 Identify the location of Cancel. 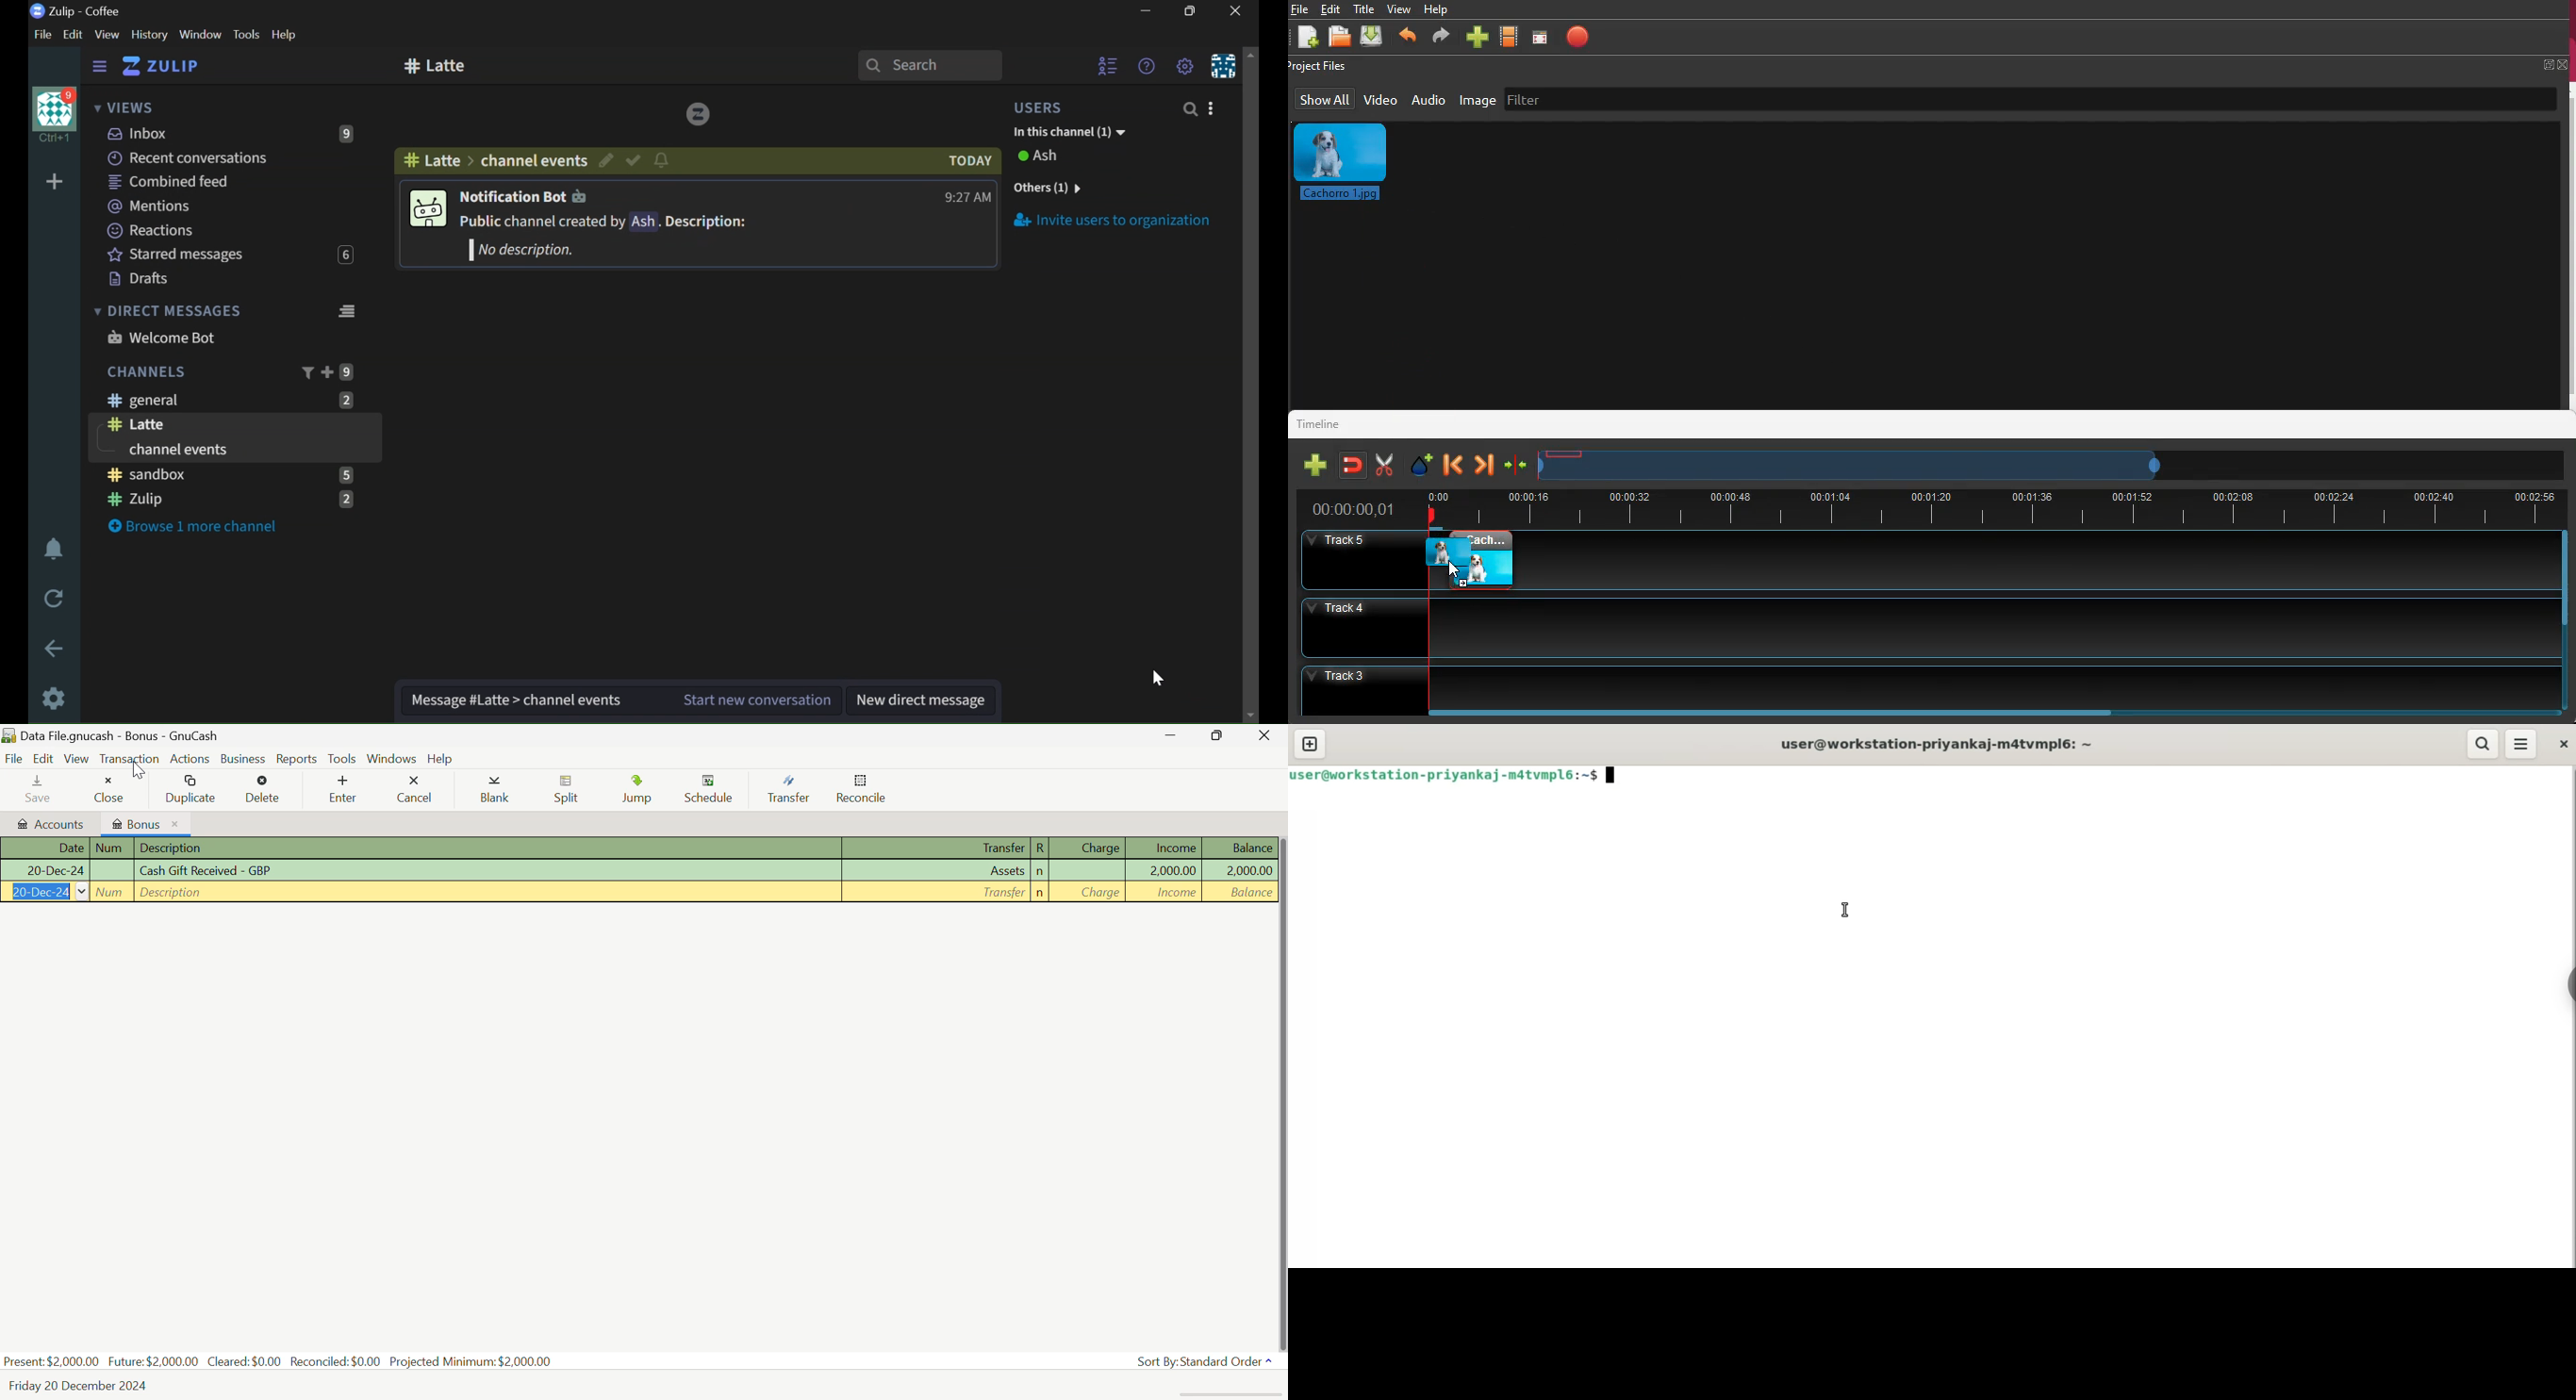
(414, 787).